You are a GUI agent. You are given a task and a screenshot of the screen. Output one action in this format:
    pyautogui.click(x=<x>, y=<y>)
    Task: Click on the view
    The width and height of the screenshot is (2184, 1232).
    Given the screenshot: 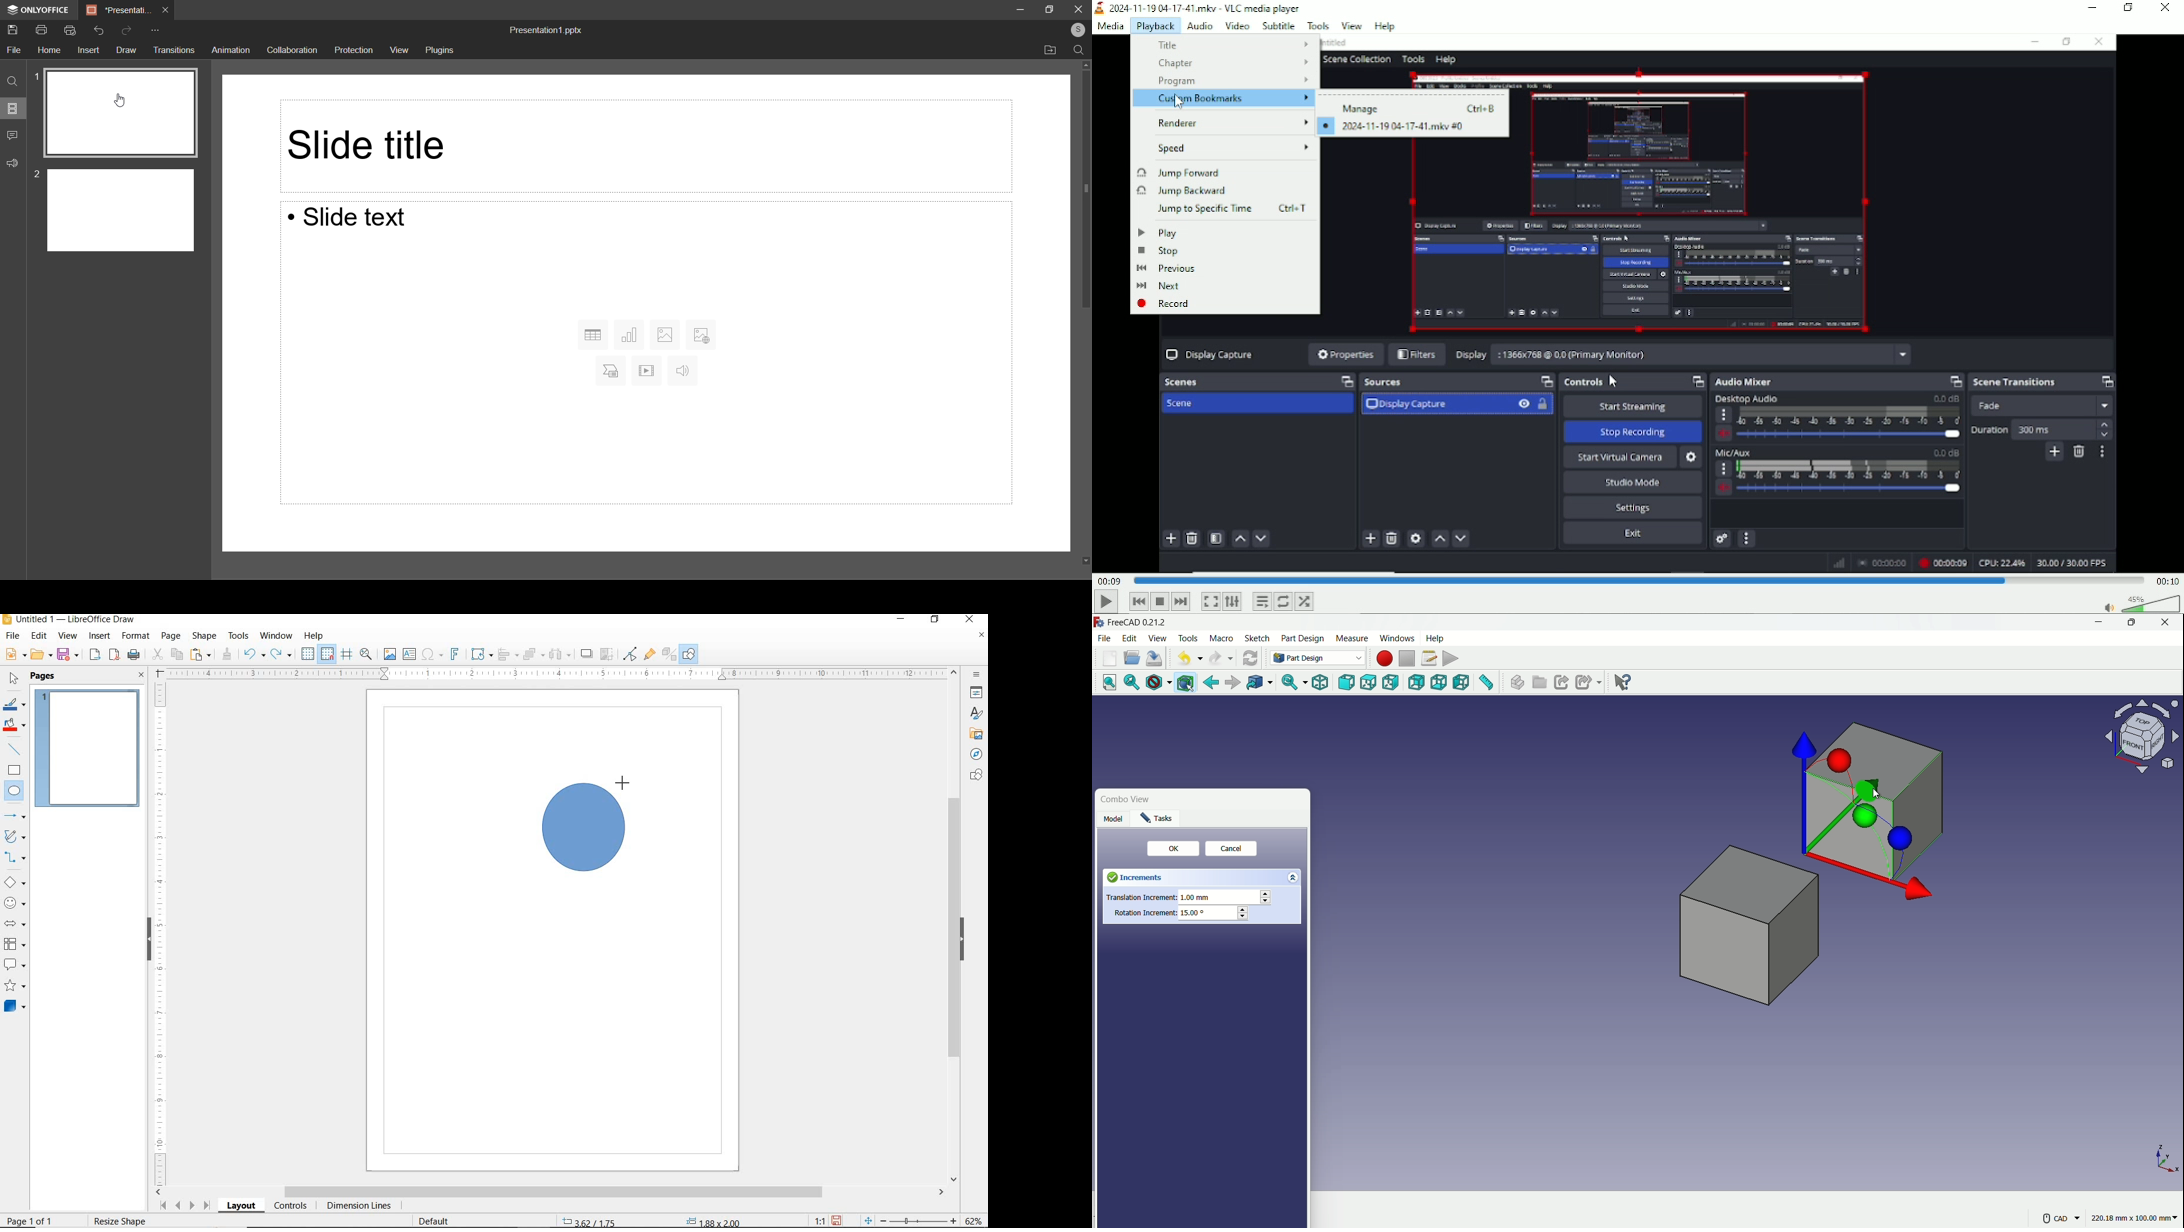 What is the action you would take?
    pyautogui.click(x=1352, y=25)
    